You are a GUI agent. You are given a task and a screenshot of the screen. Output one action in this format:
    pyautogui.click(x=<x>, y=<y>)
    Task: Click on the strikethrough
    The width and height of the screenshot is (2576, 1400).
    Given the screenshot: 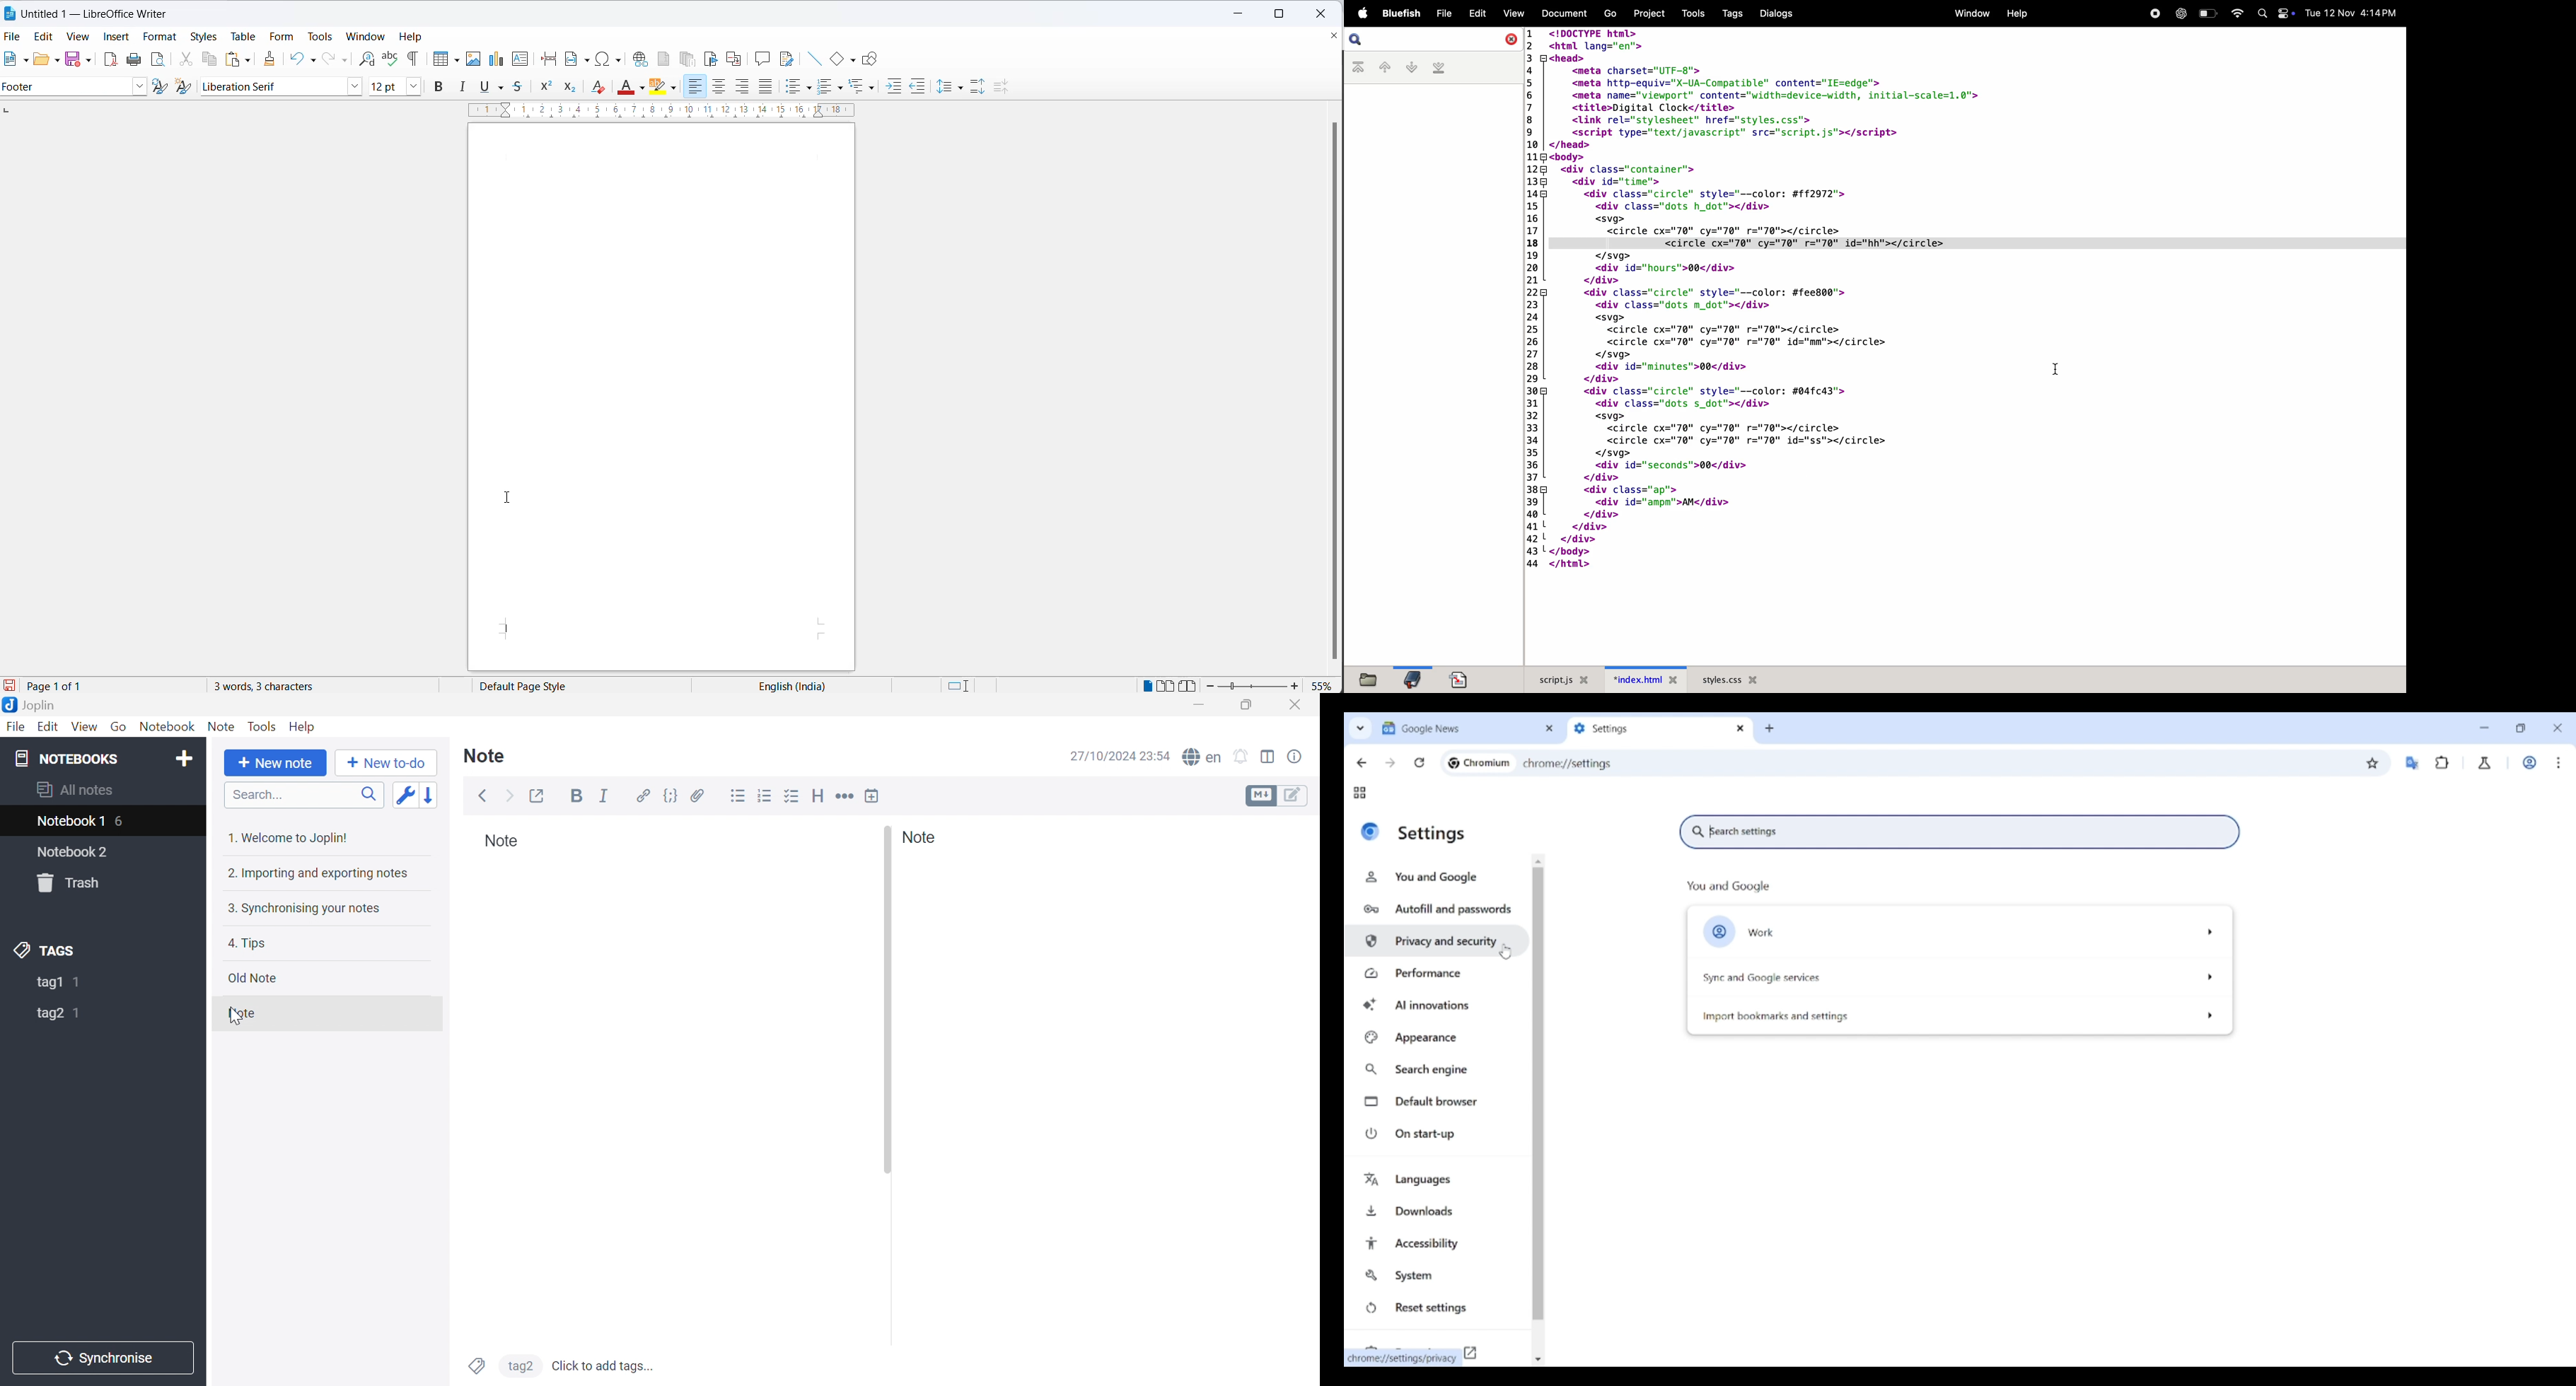 What is the action you would take?
    pyautogui.click(x=521, y=86)
    